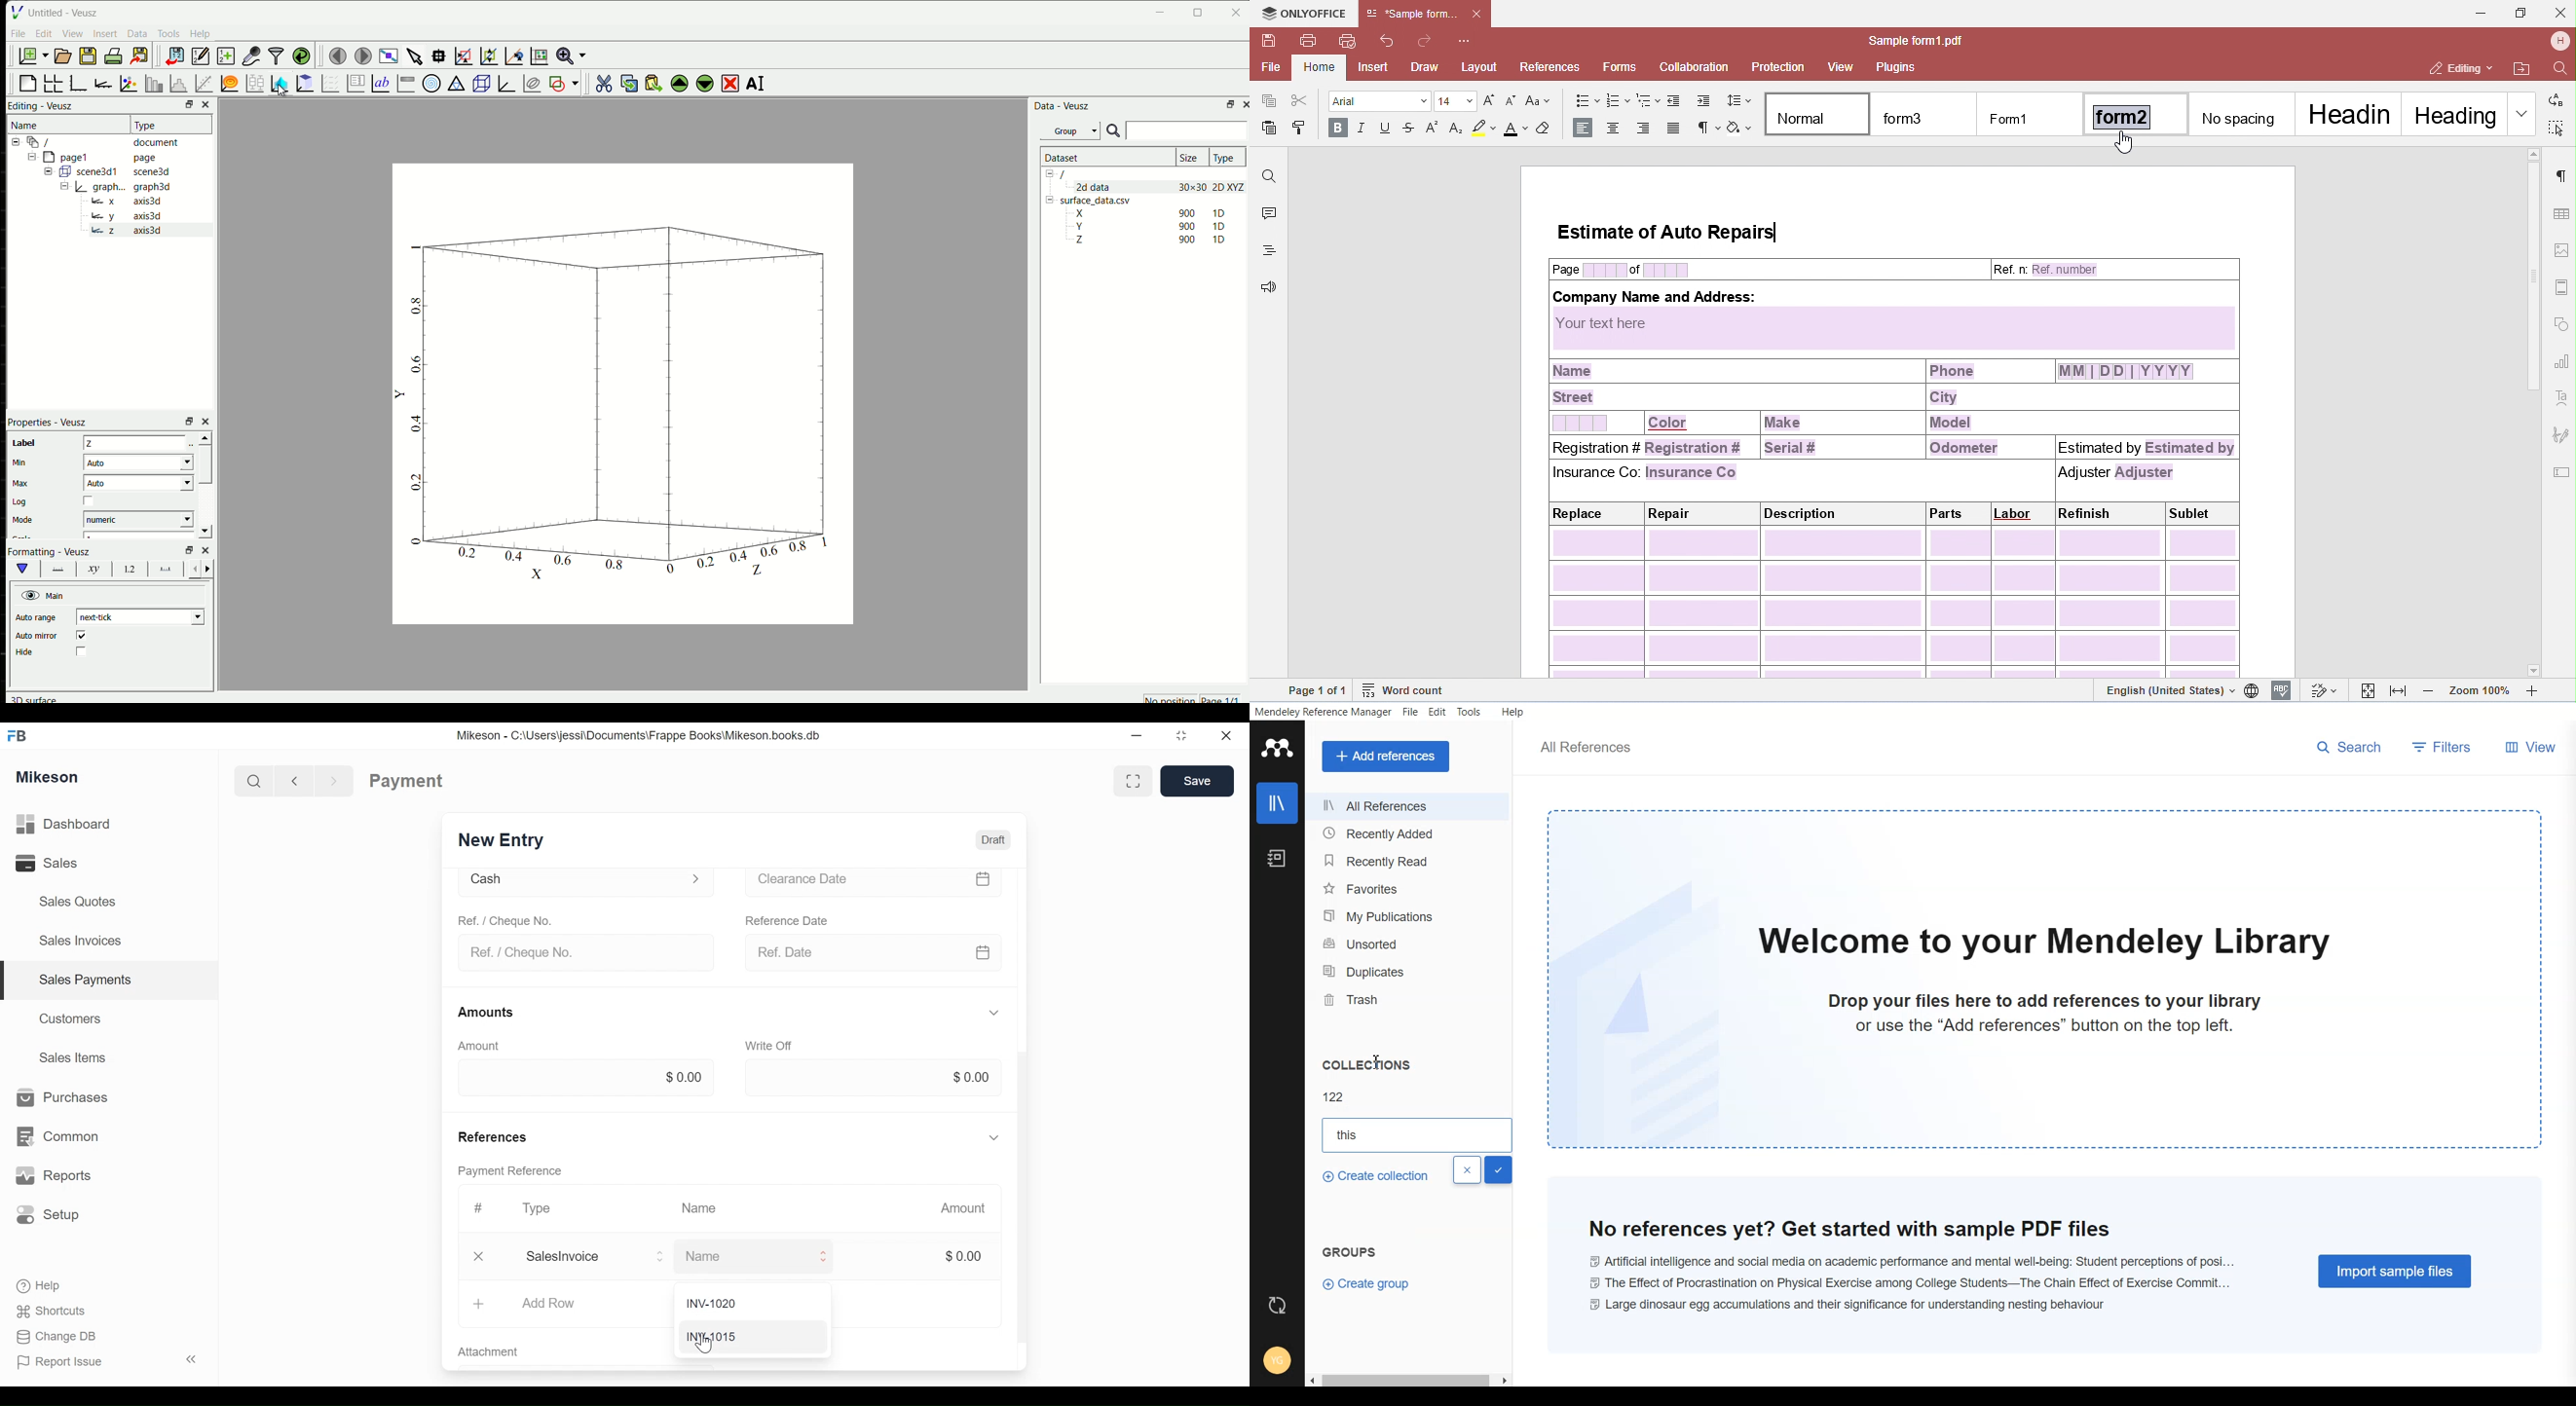 The width and height of the screenshot is (2576, 1428). Describe the element at coordinates (1409, 859) in the screenshot. I see `Recently read` at that location.